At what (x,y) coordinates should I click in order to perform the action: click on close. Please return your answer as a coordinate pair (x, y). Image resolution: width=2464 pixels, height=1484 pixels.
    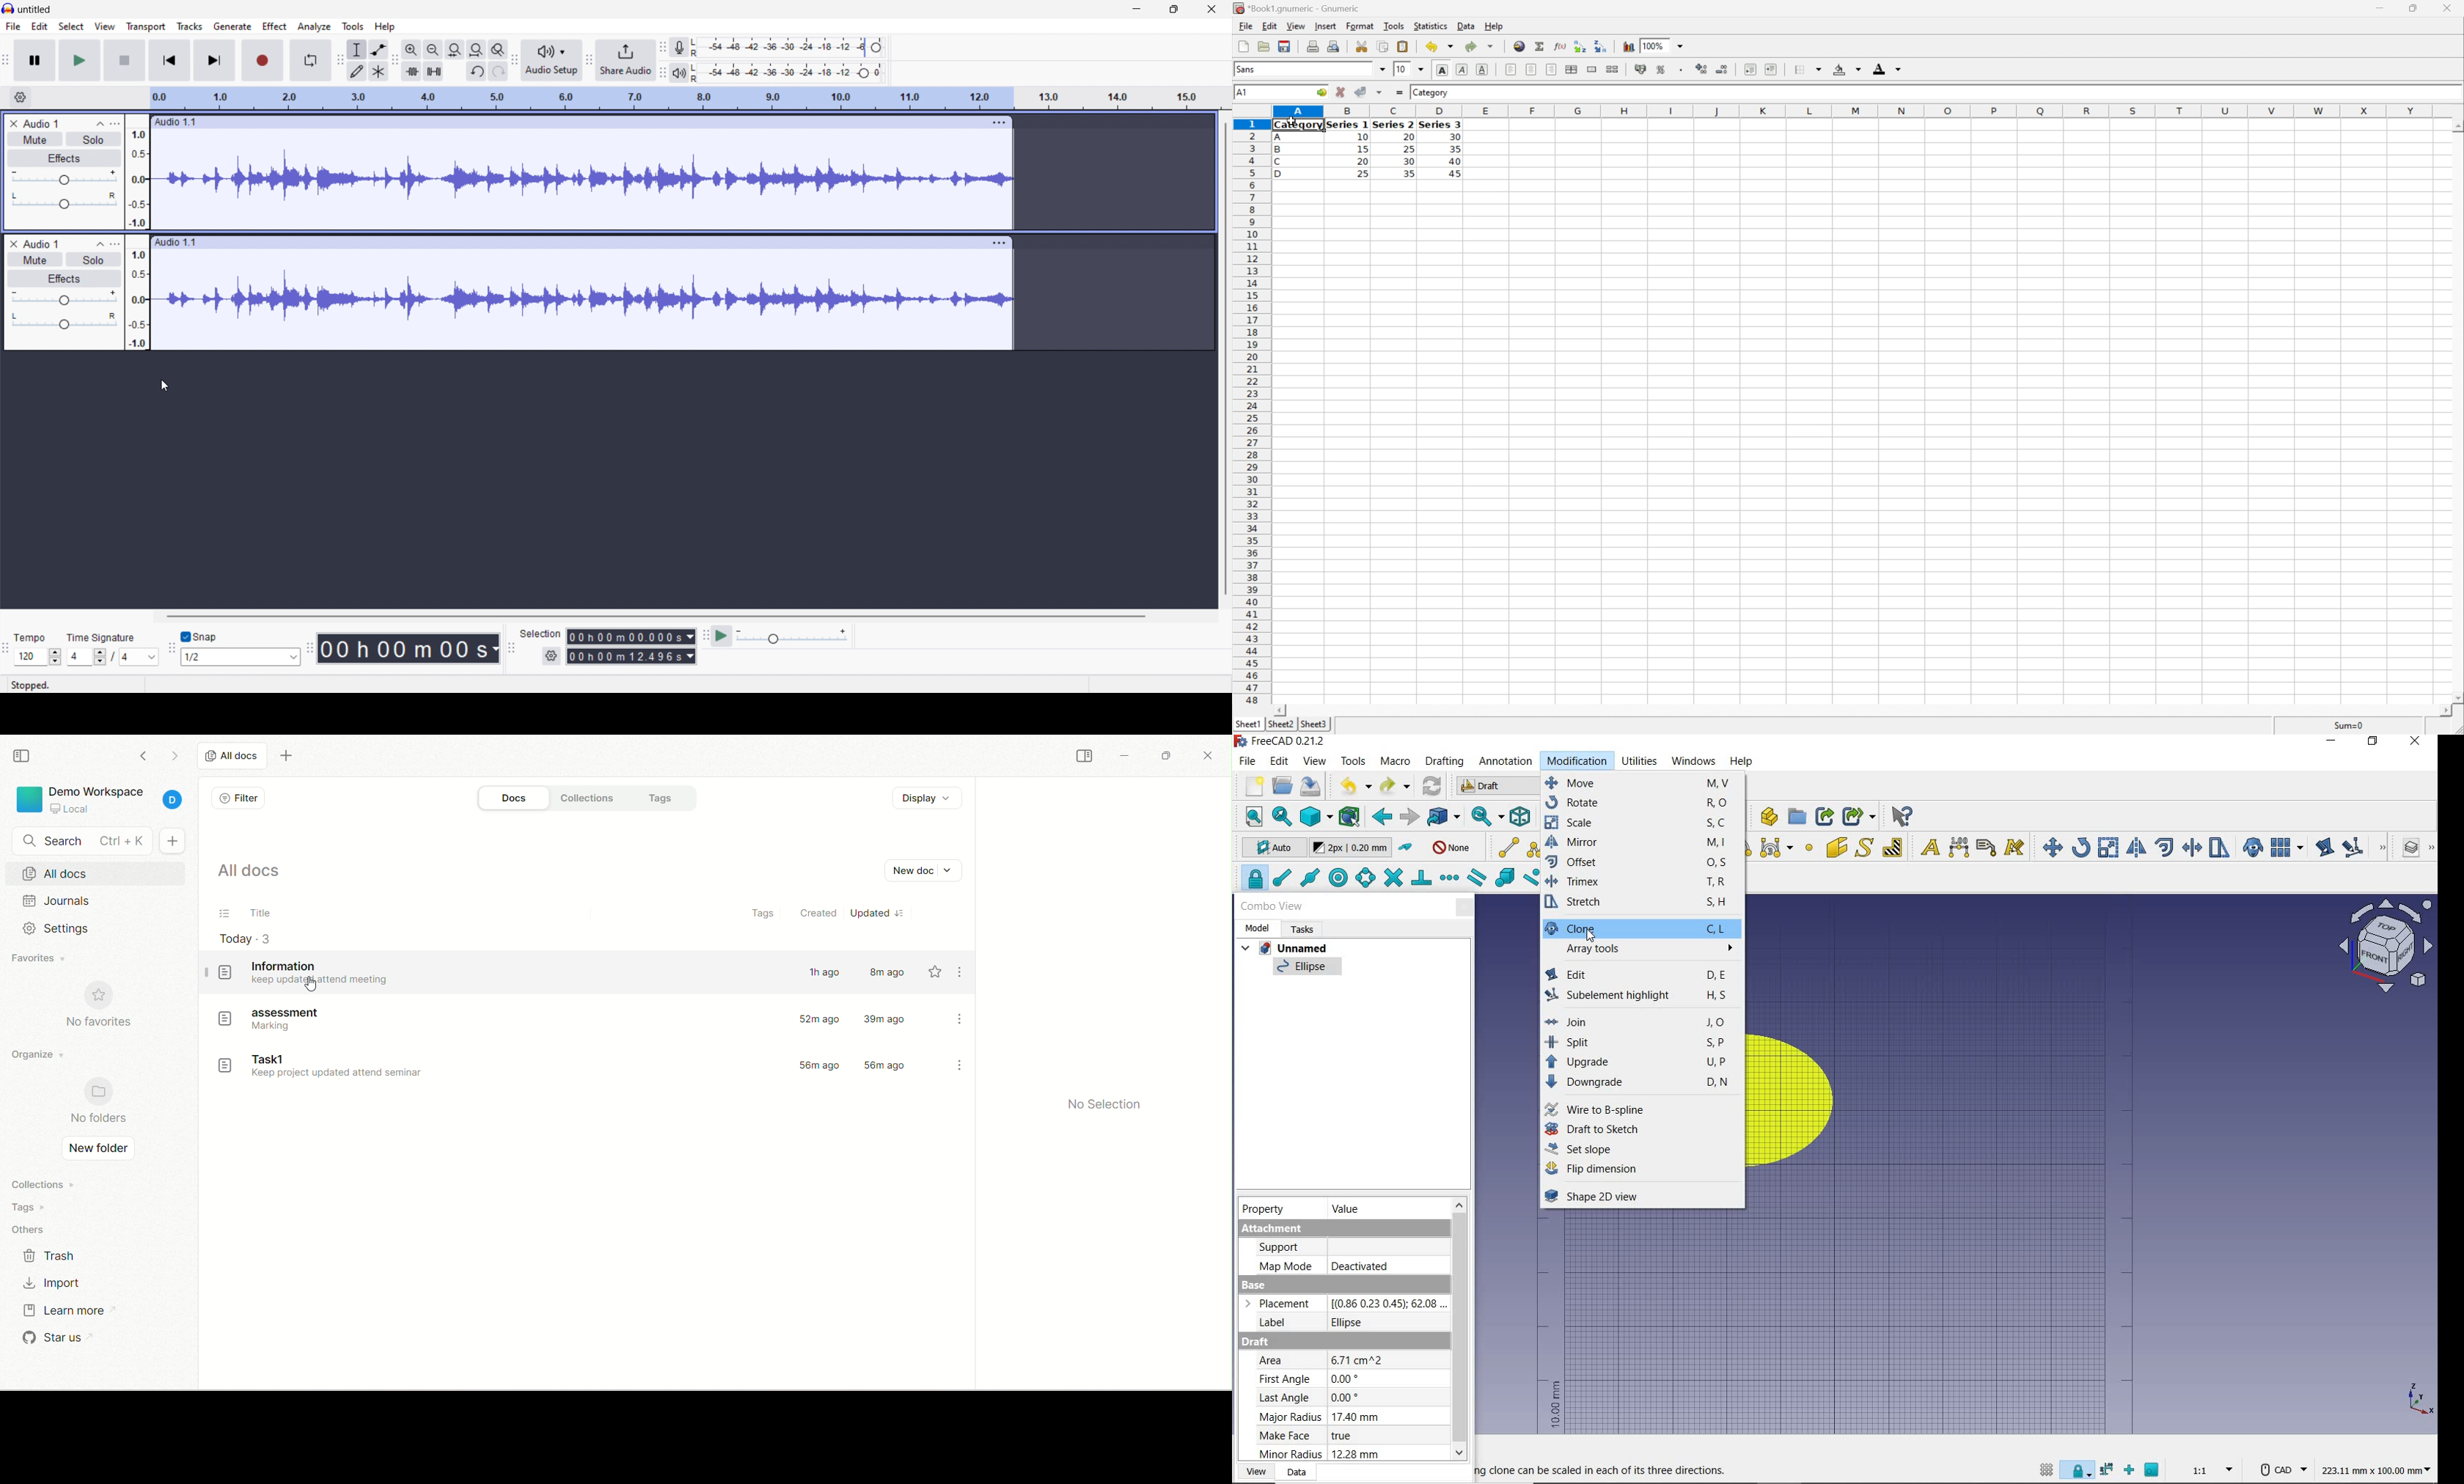
    Looking at the image, I should click on (1211, 10).